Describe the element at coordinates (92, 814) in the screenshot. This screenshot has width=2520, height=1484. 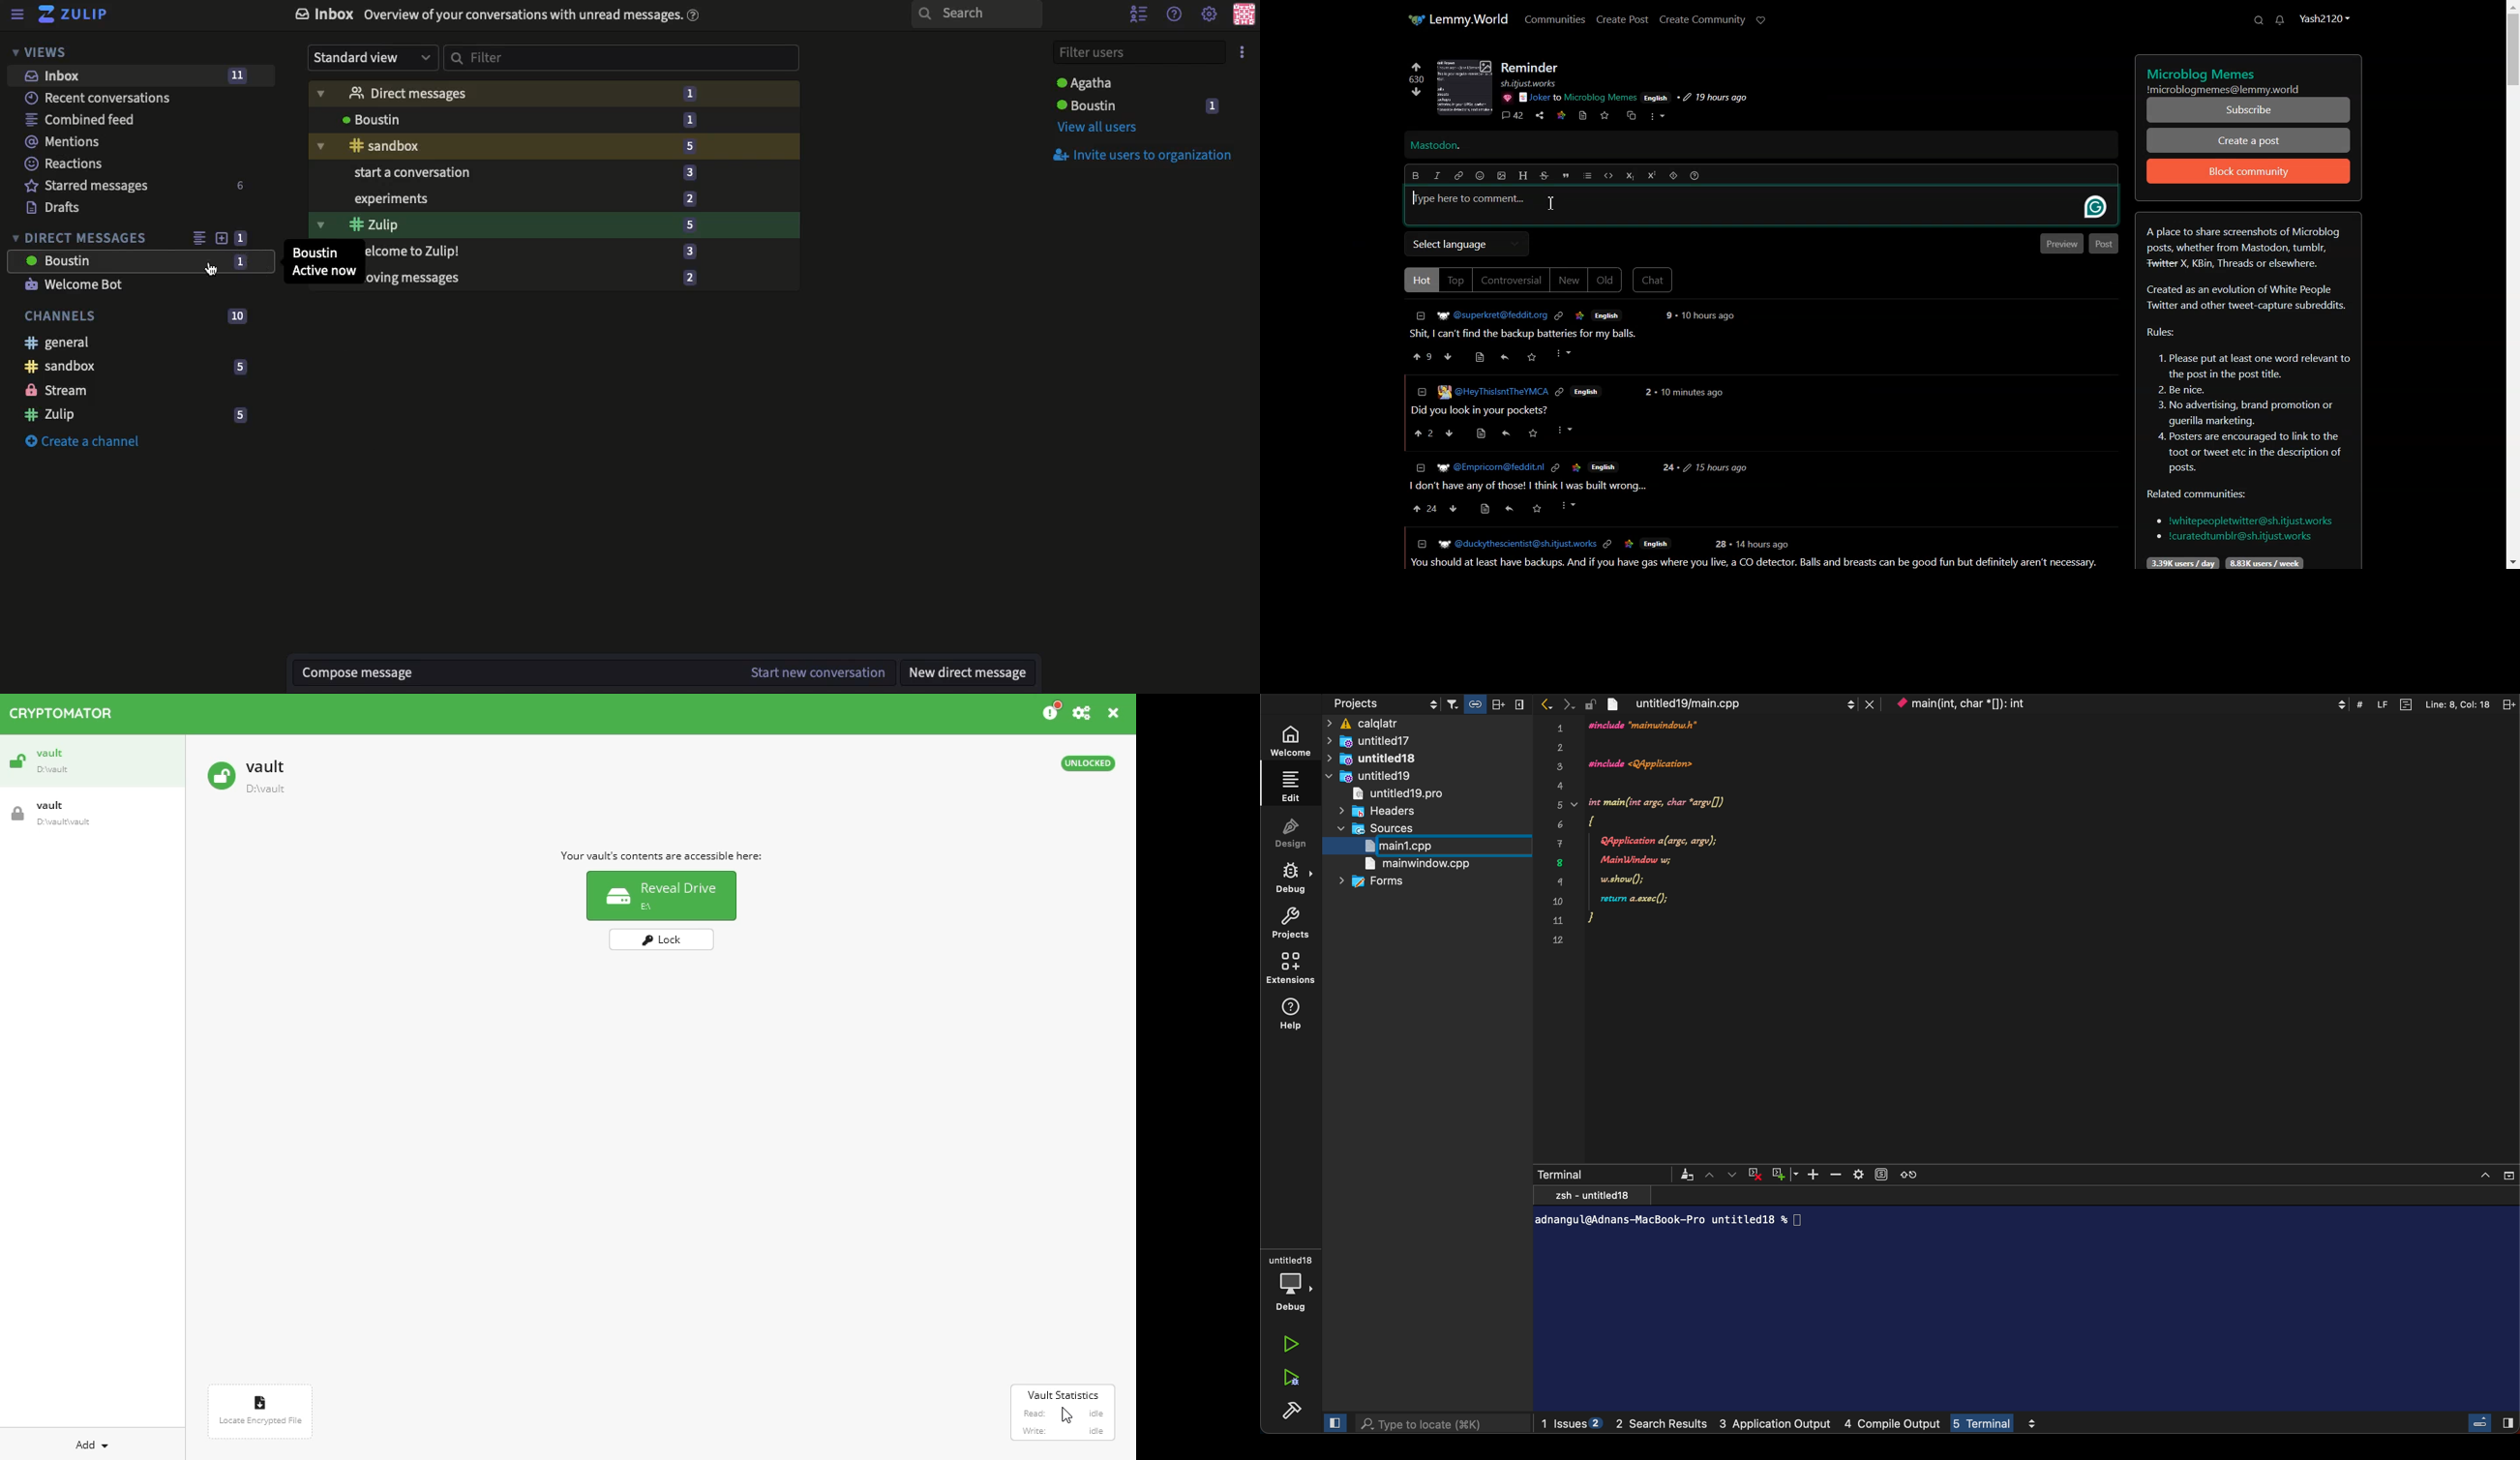
I see `vault` at that location.